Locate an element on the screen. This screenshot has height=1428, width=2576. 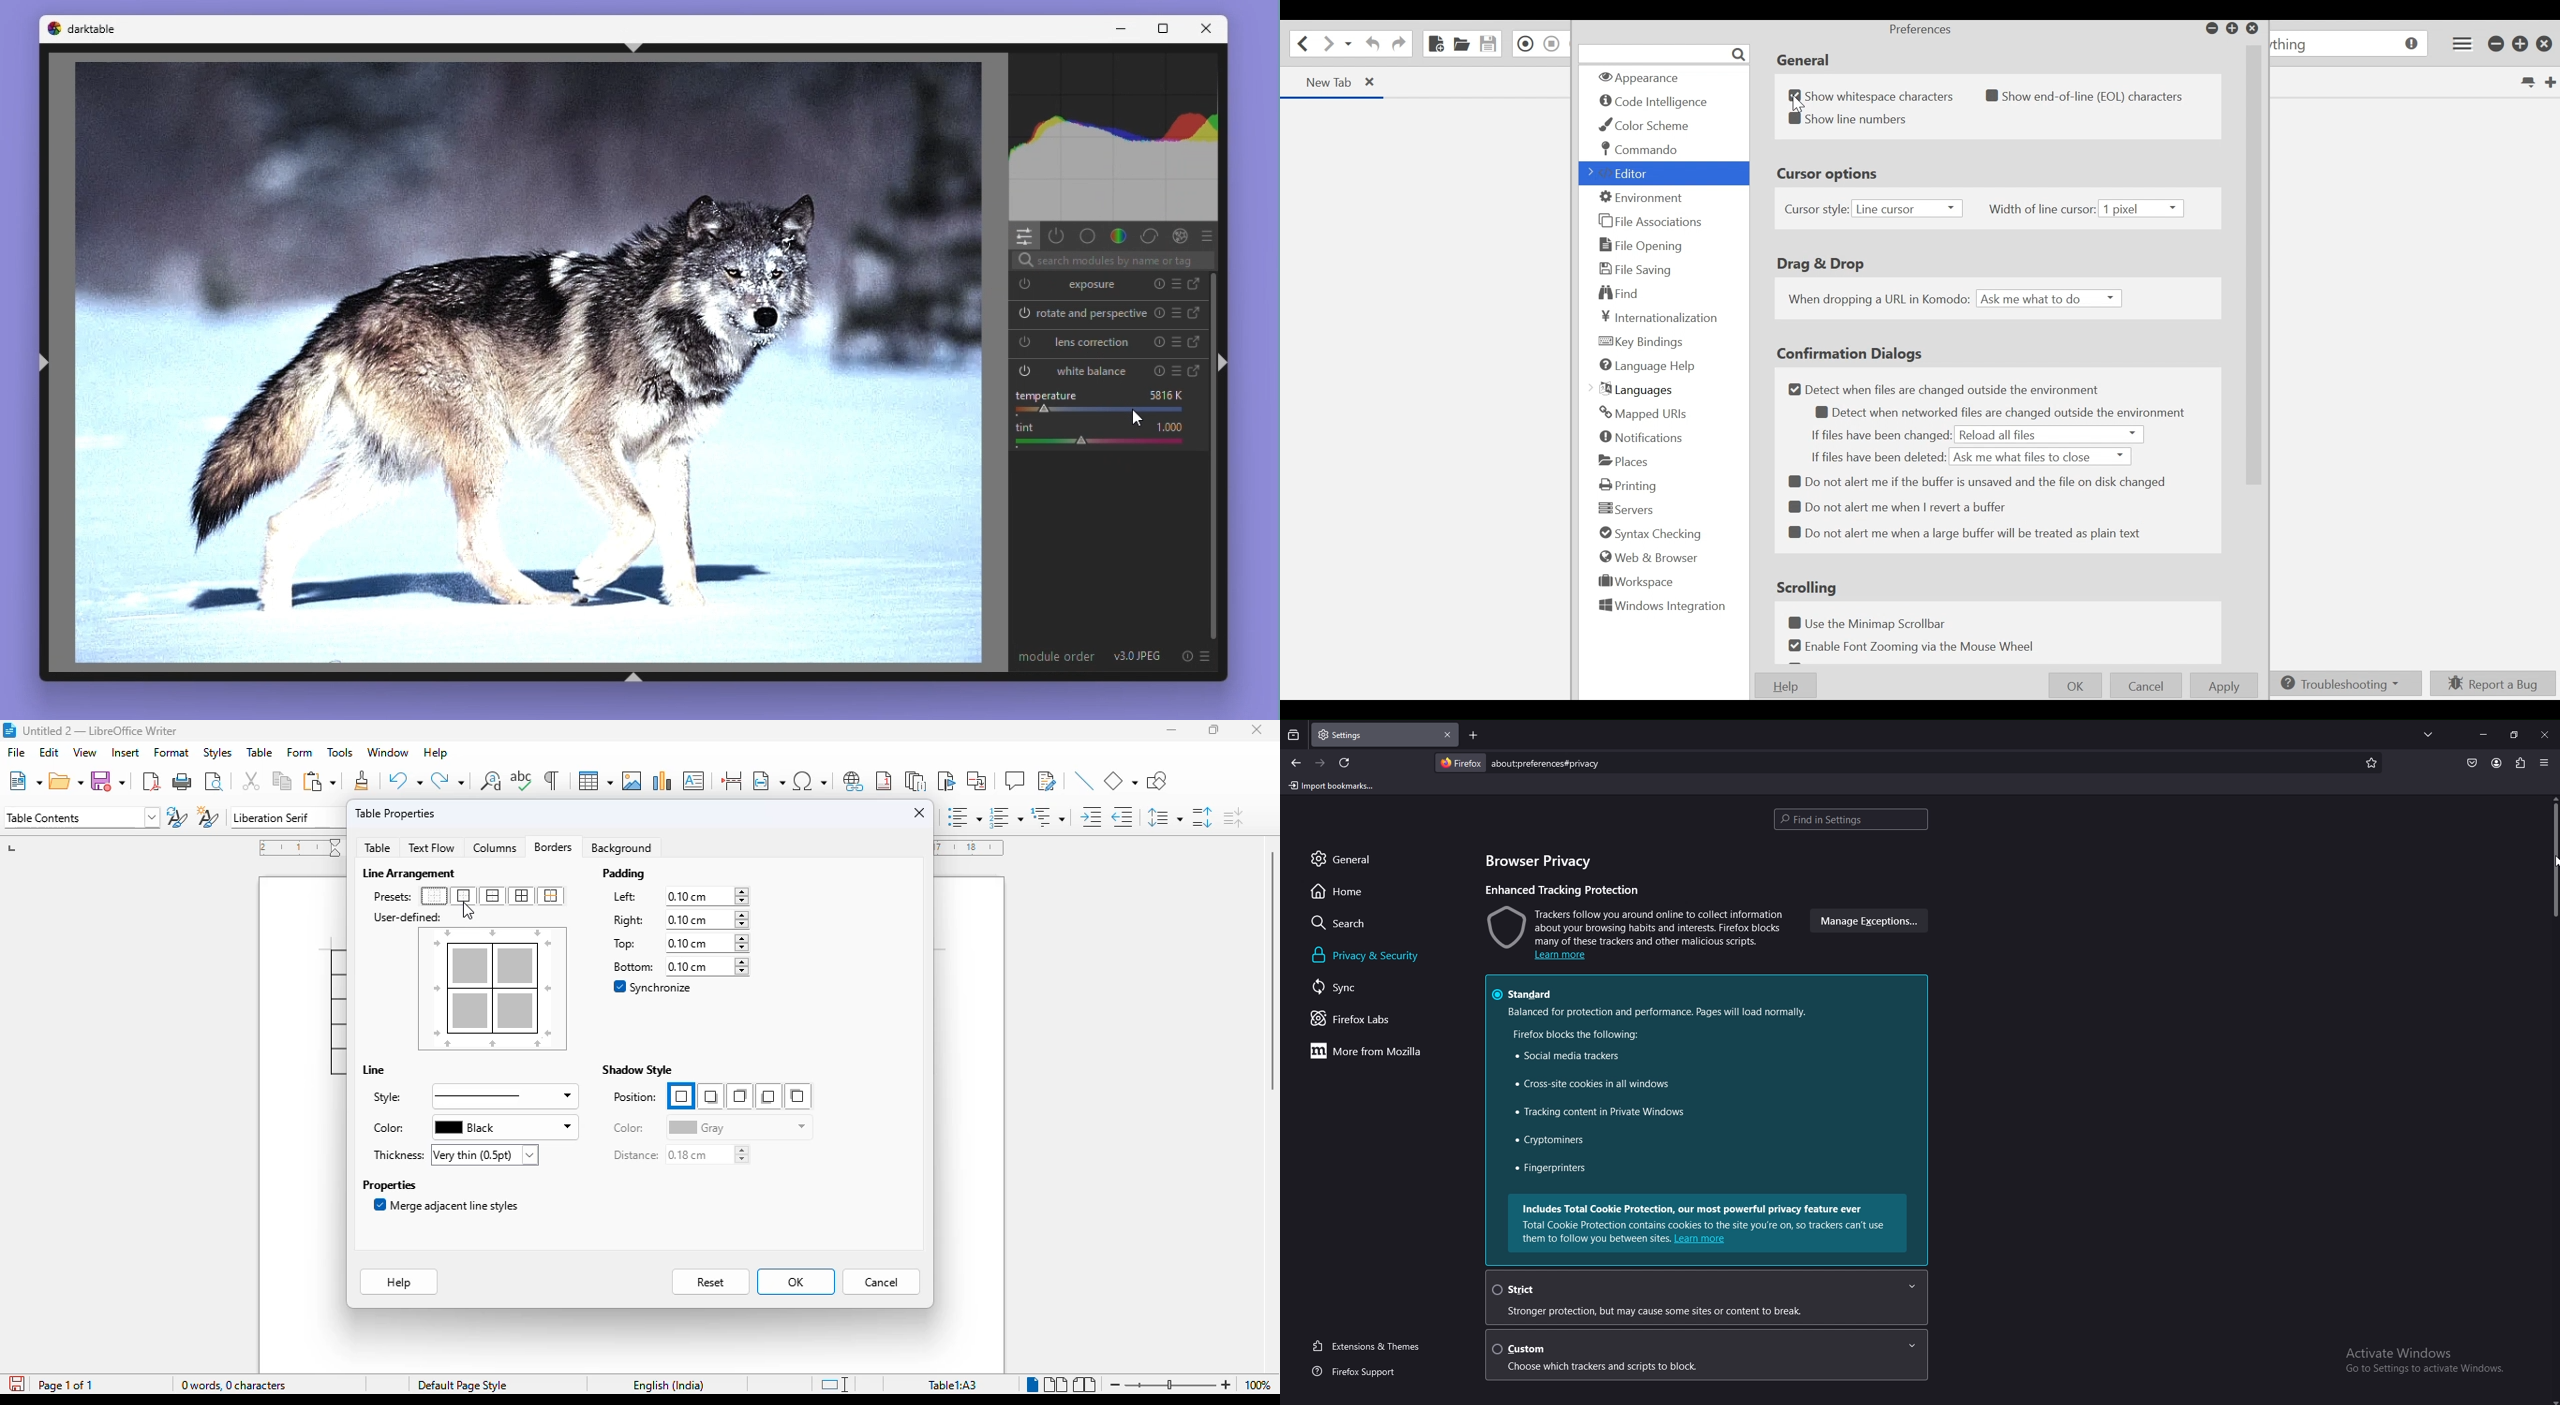
Recent location is located at coordinates (1347, 44).